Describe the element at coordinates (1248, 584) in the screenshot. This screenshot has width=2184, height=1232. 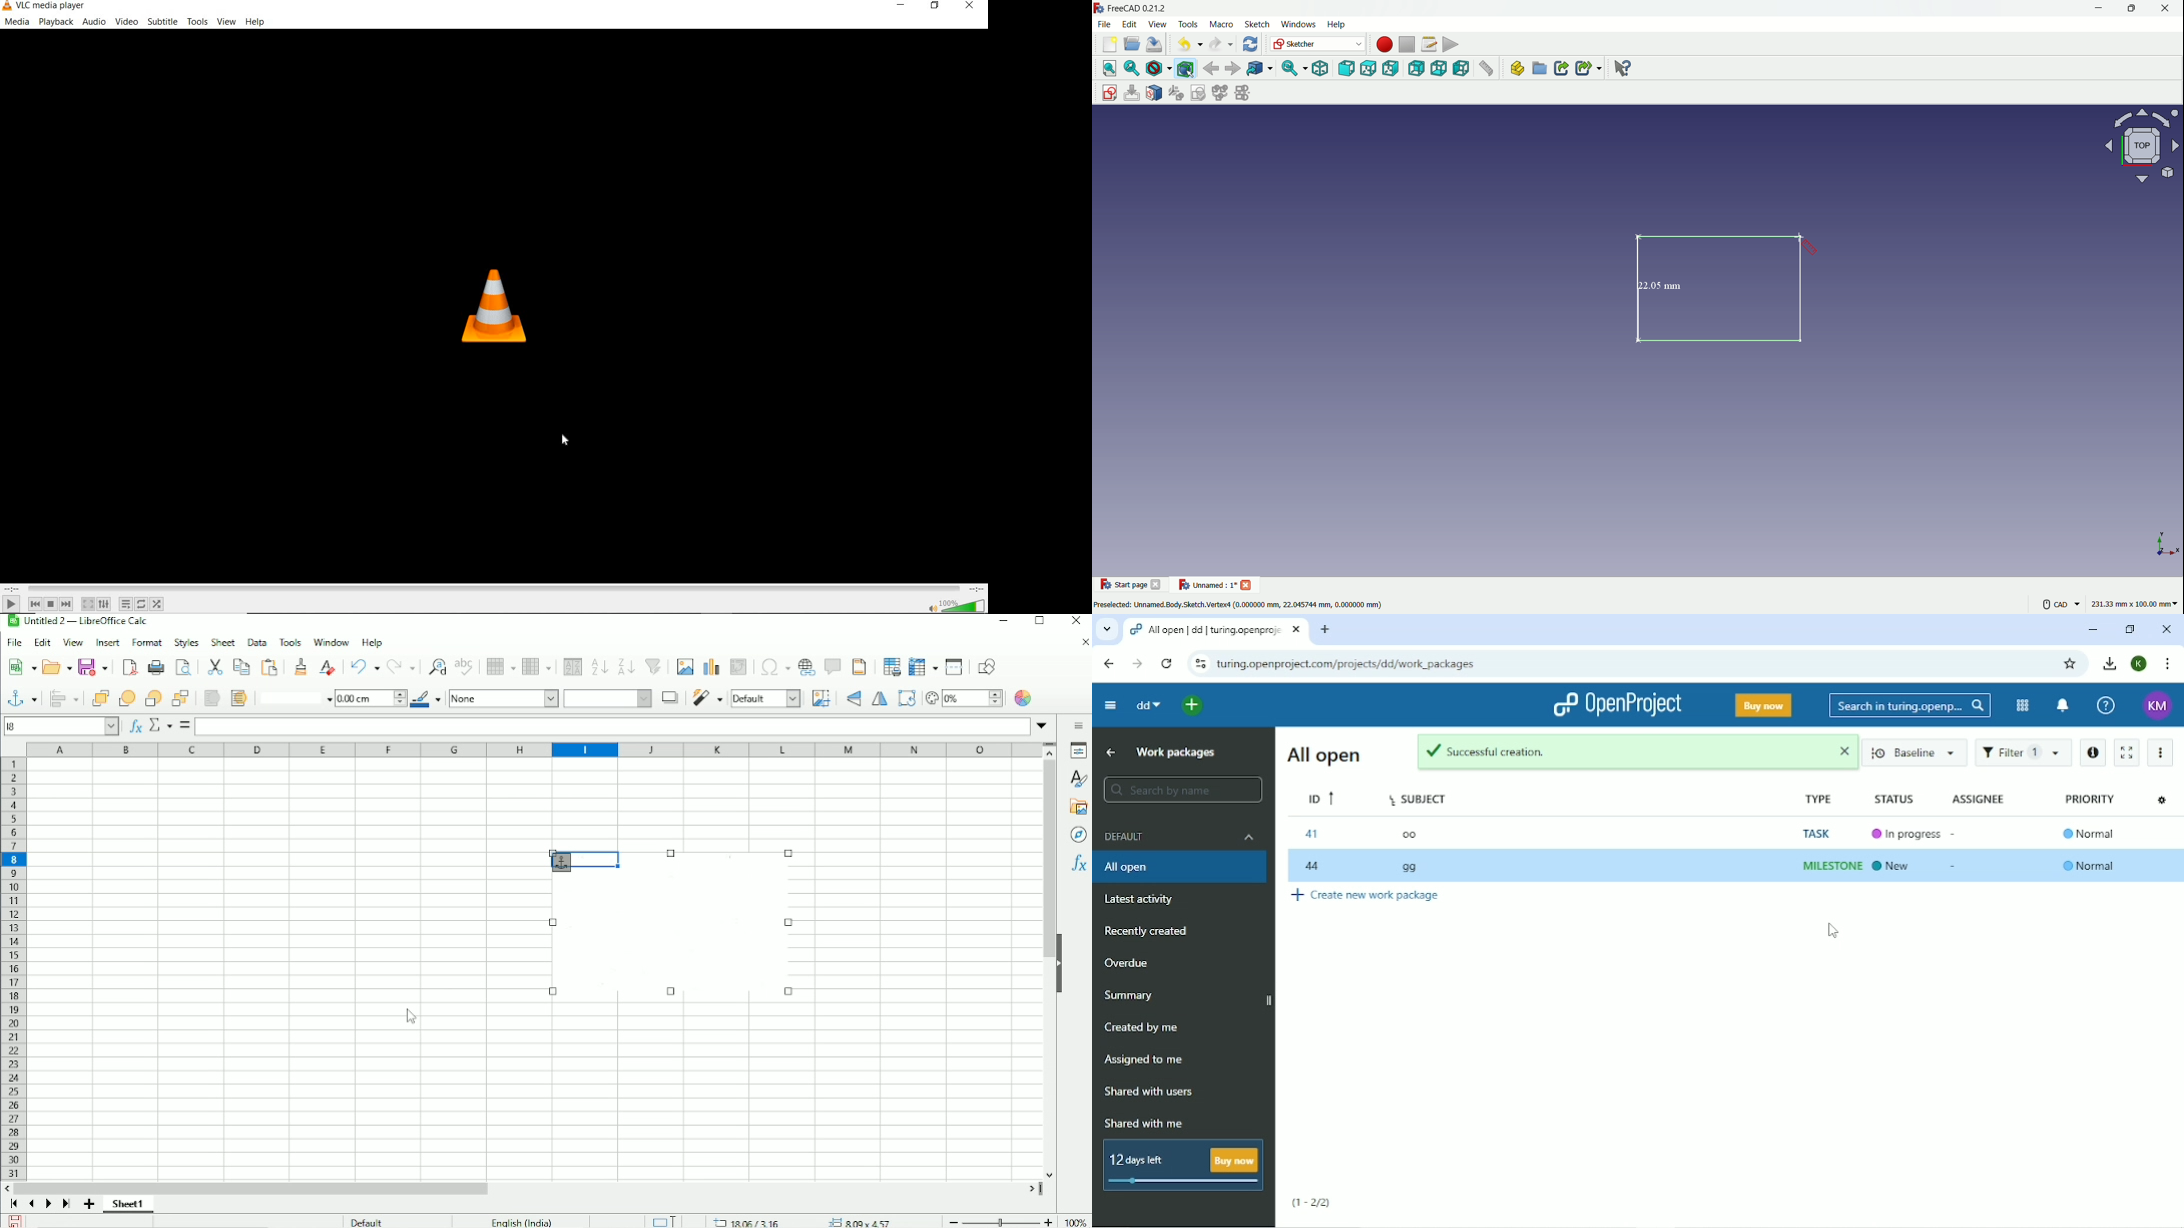
I see `close project` at that location.